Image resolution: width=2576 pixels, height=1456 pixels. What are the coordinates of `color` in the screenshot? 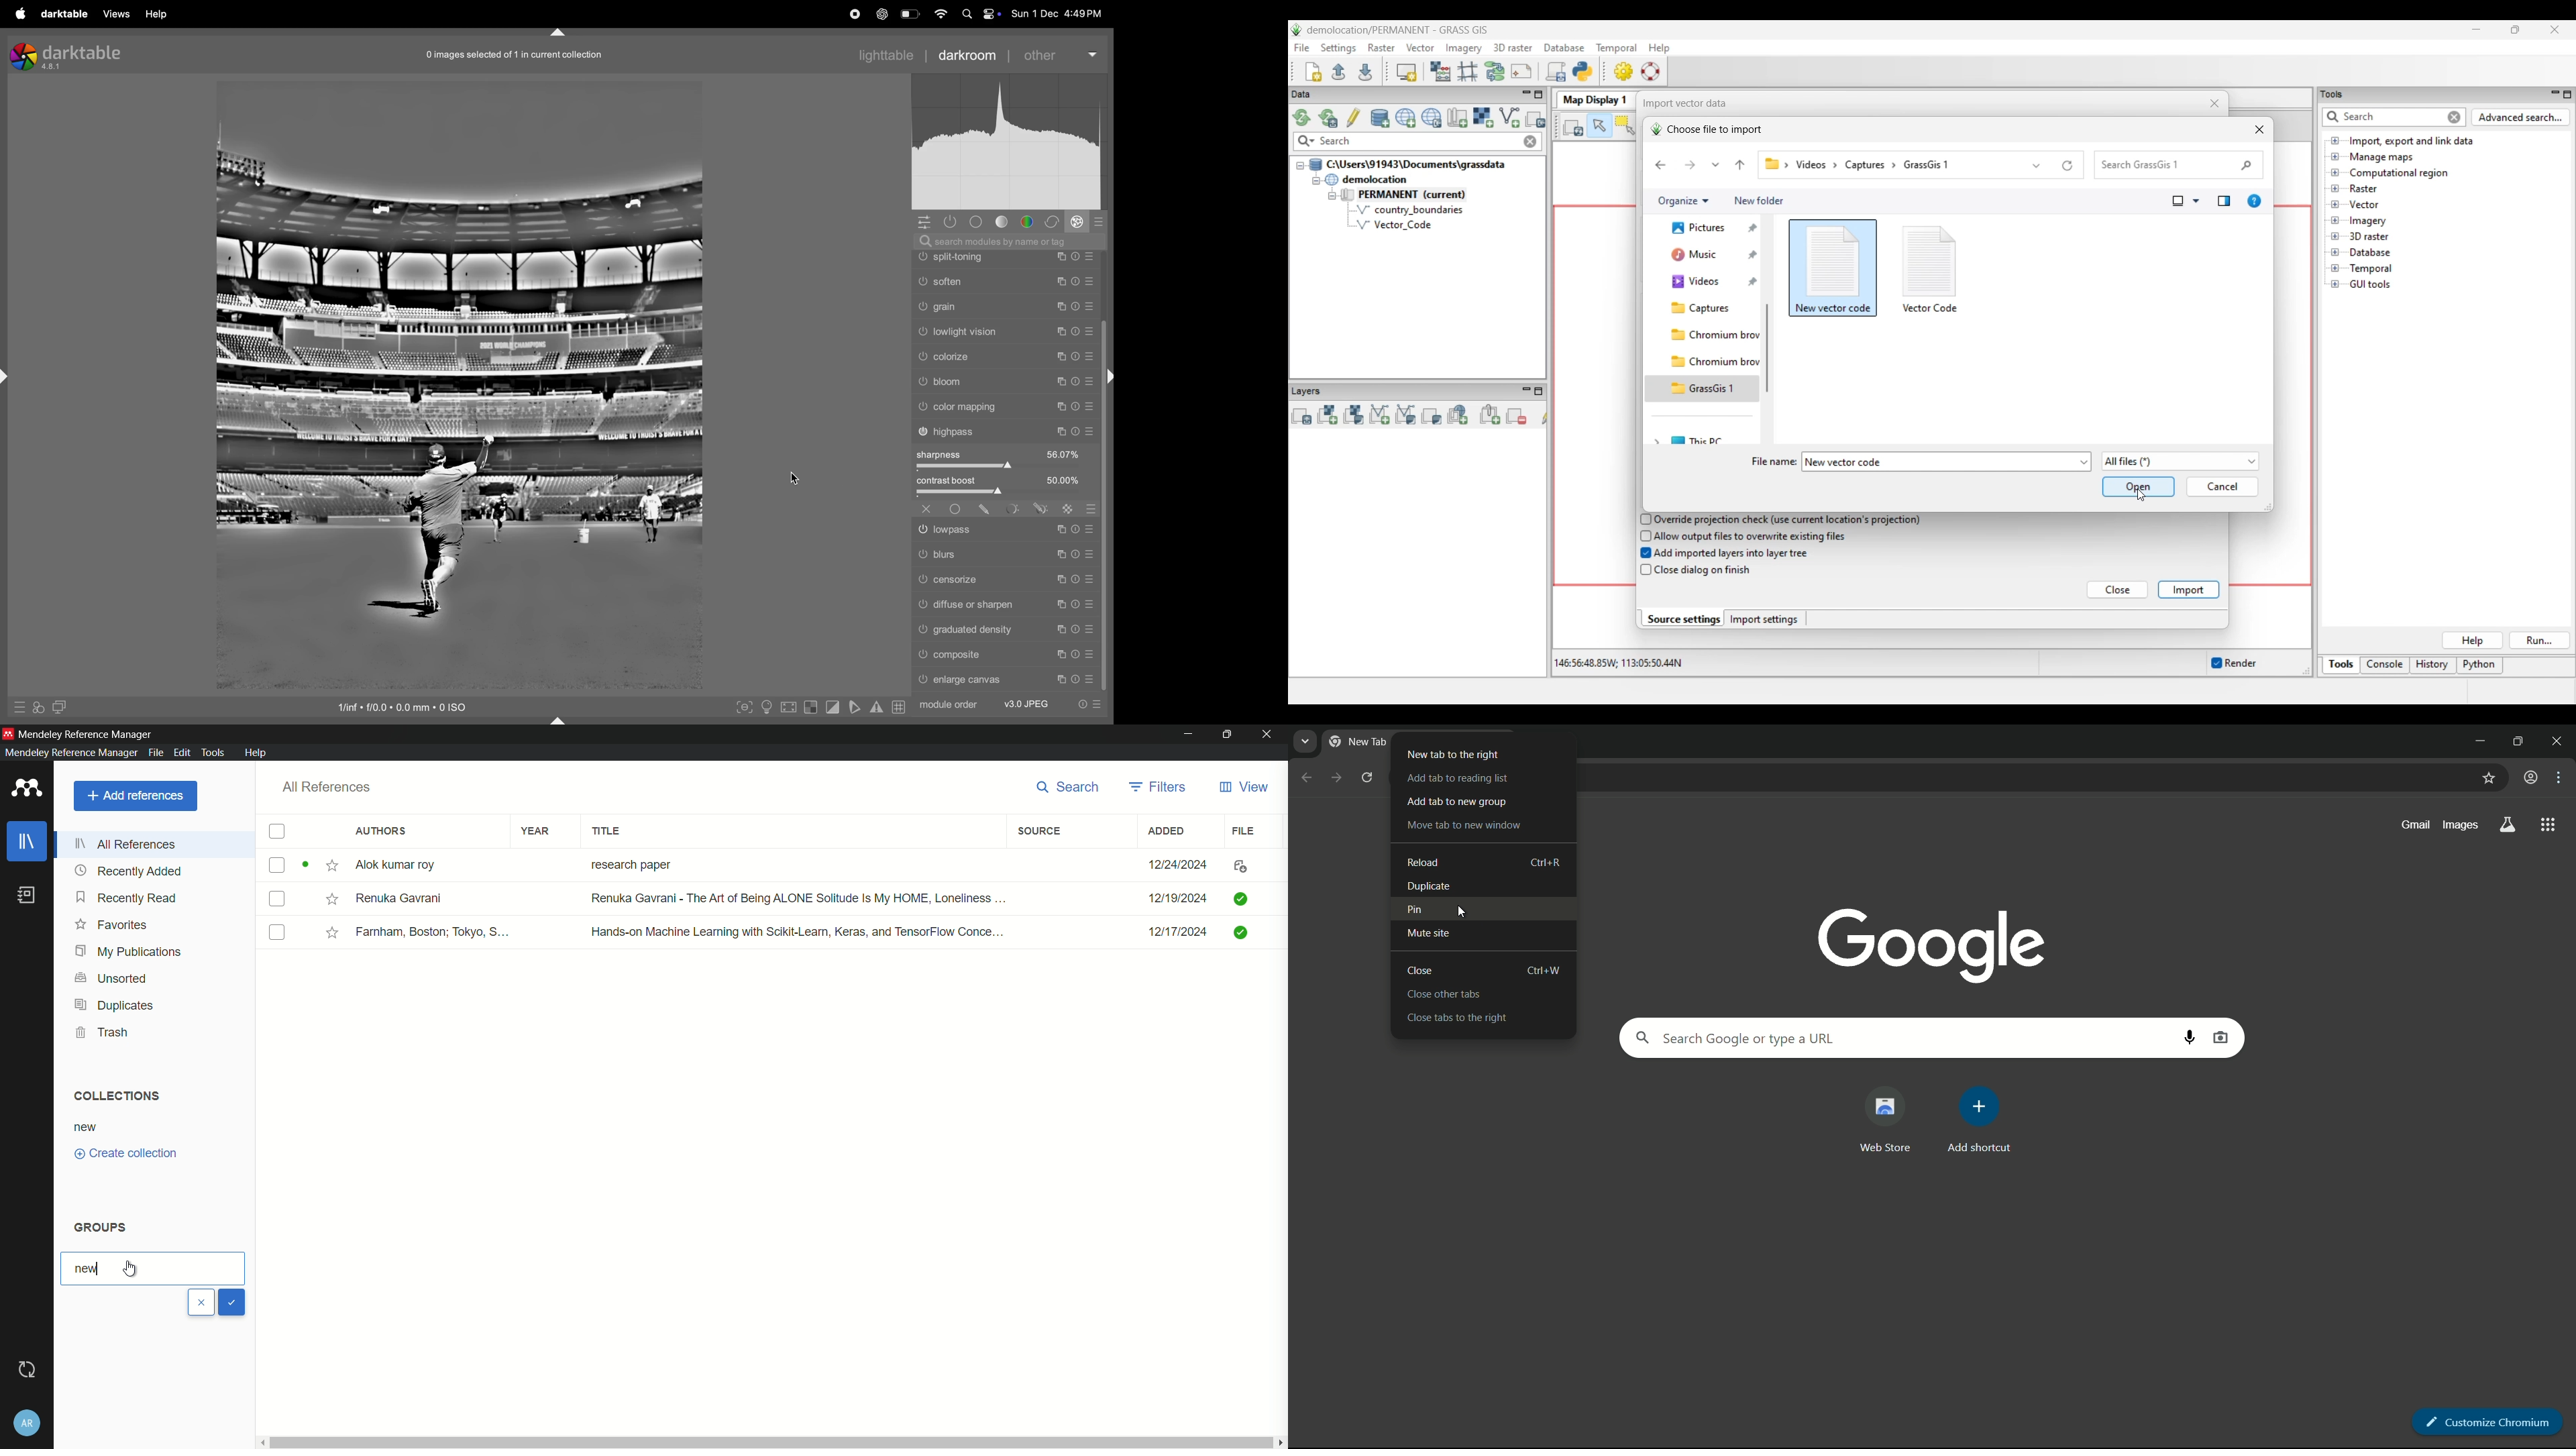 It's located at (1031, 221).